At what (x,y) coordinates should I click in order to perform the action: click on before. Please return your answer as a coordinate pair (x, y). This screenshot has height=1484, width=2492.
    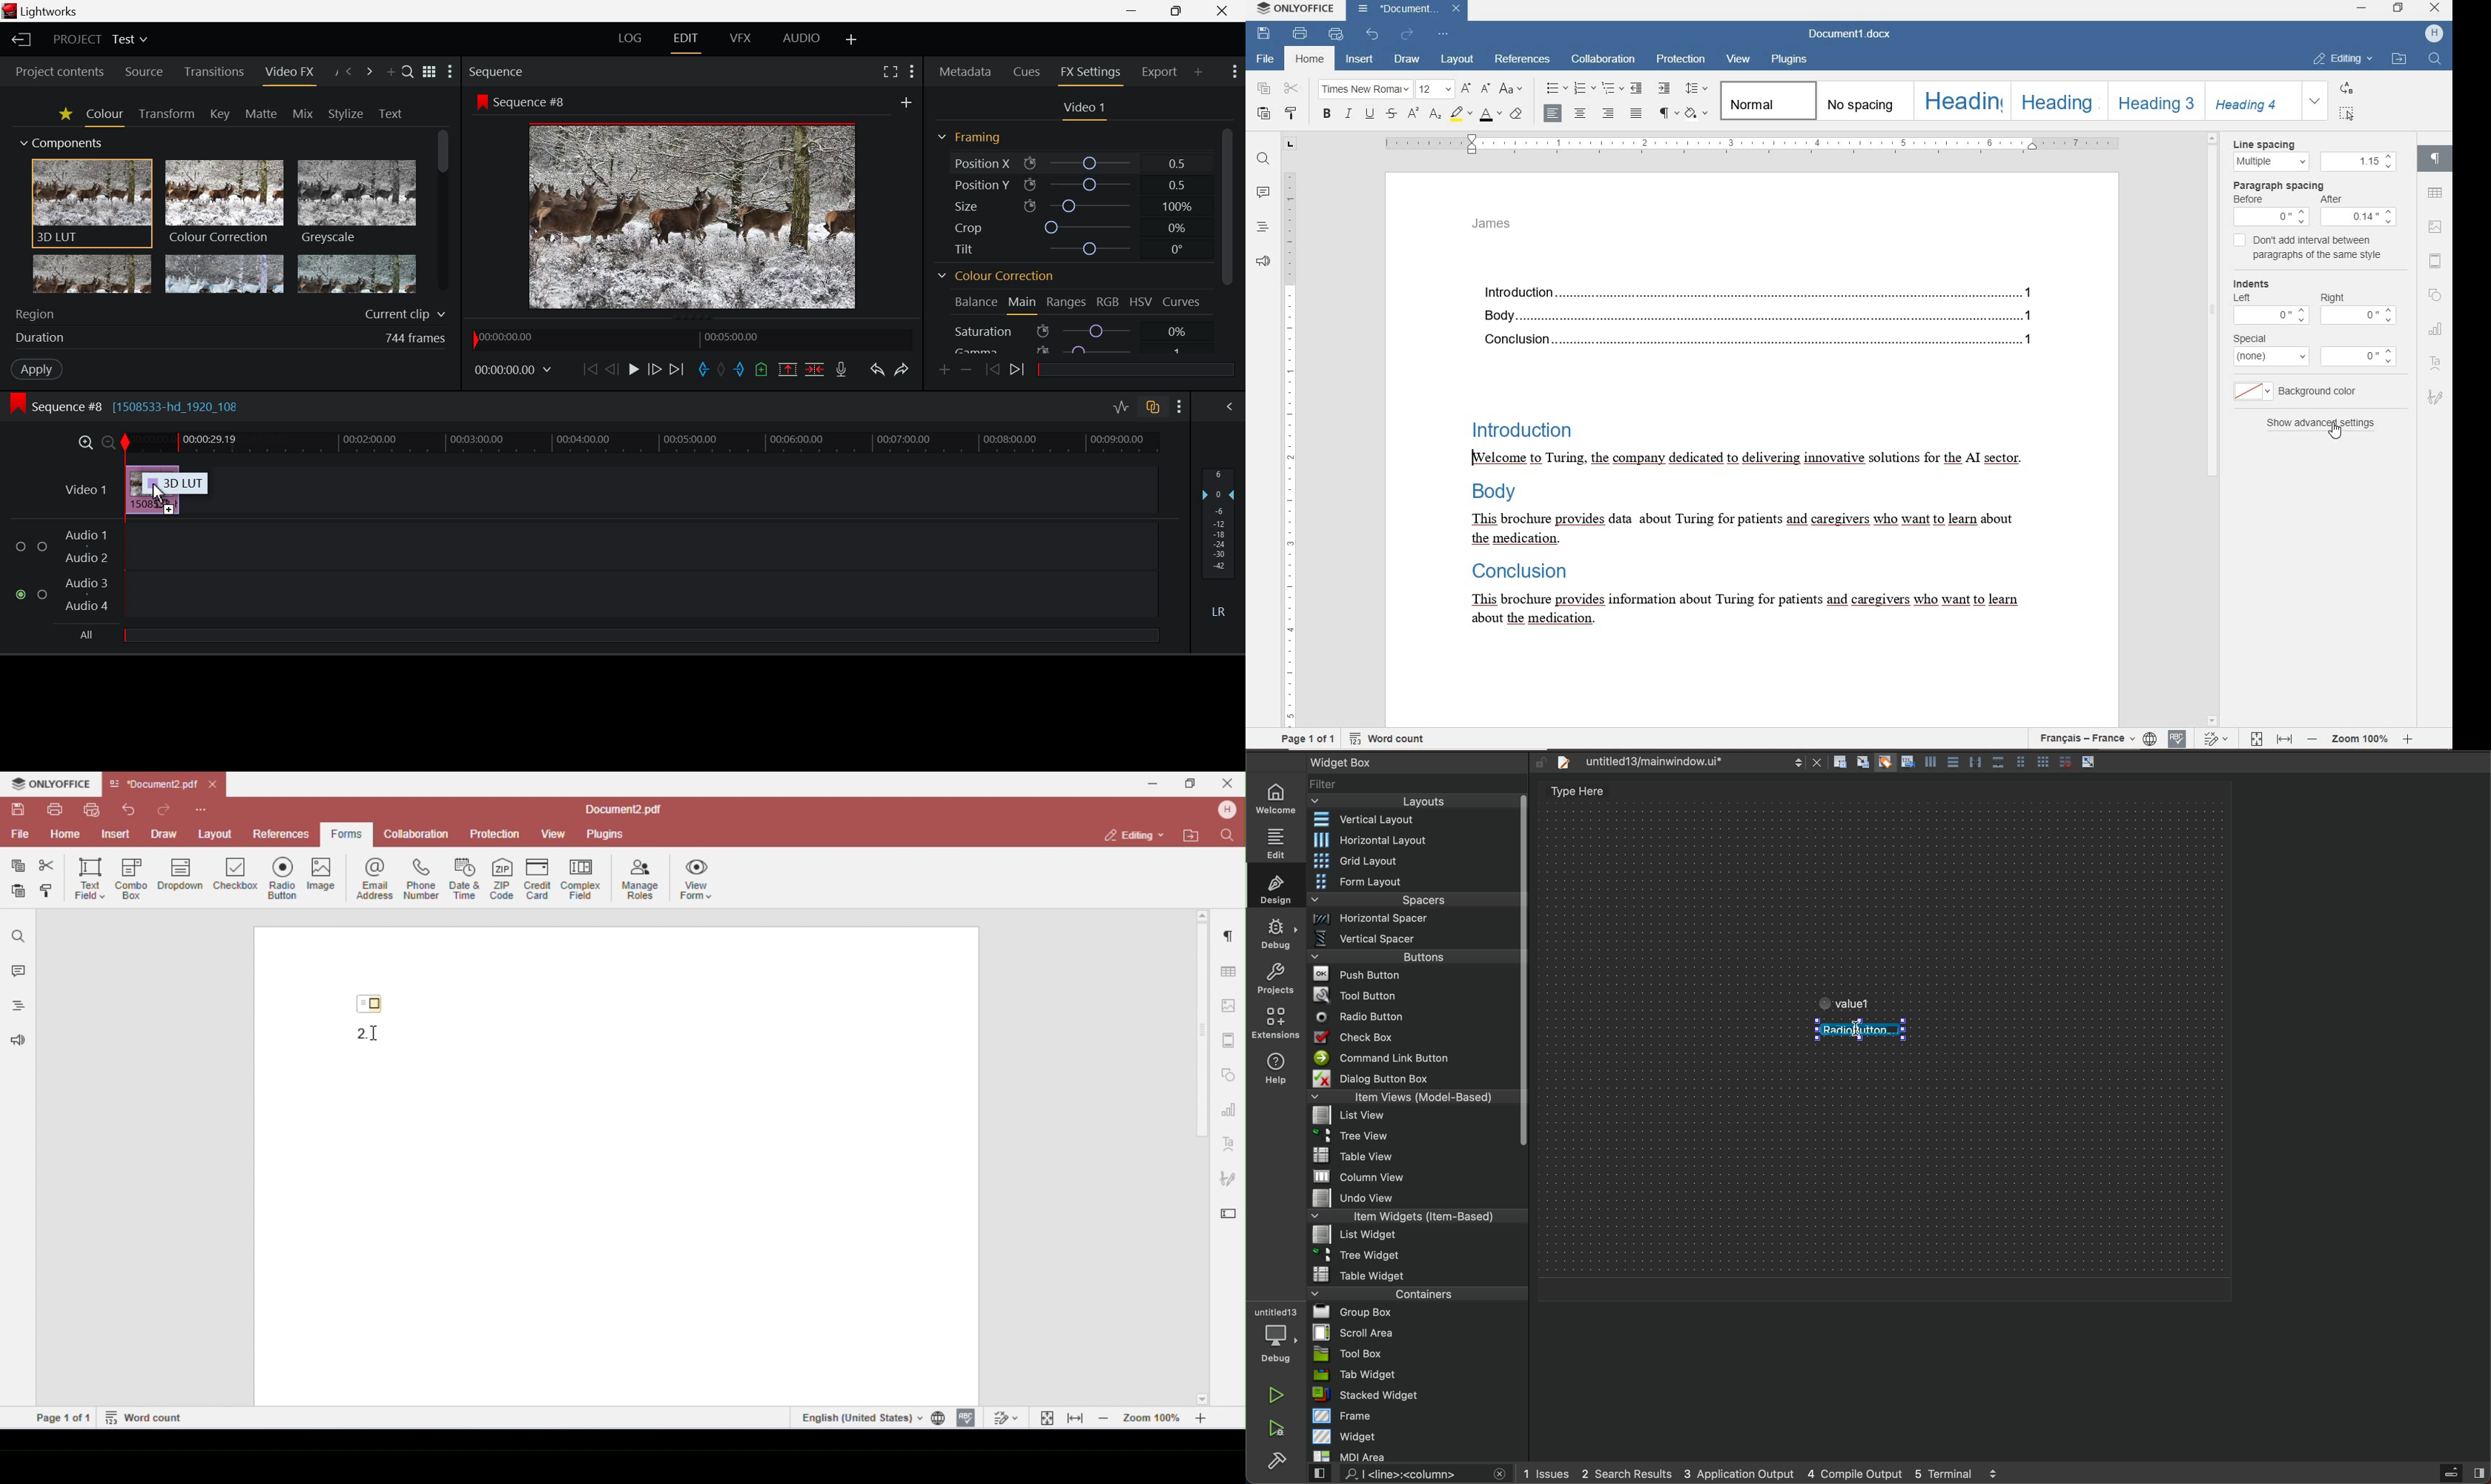
    Looking at the image, I should click on (2250, 200).